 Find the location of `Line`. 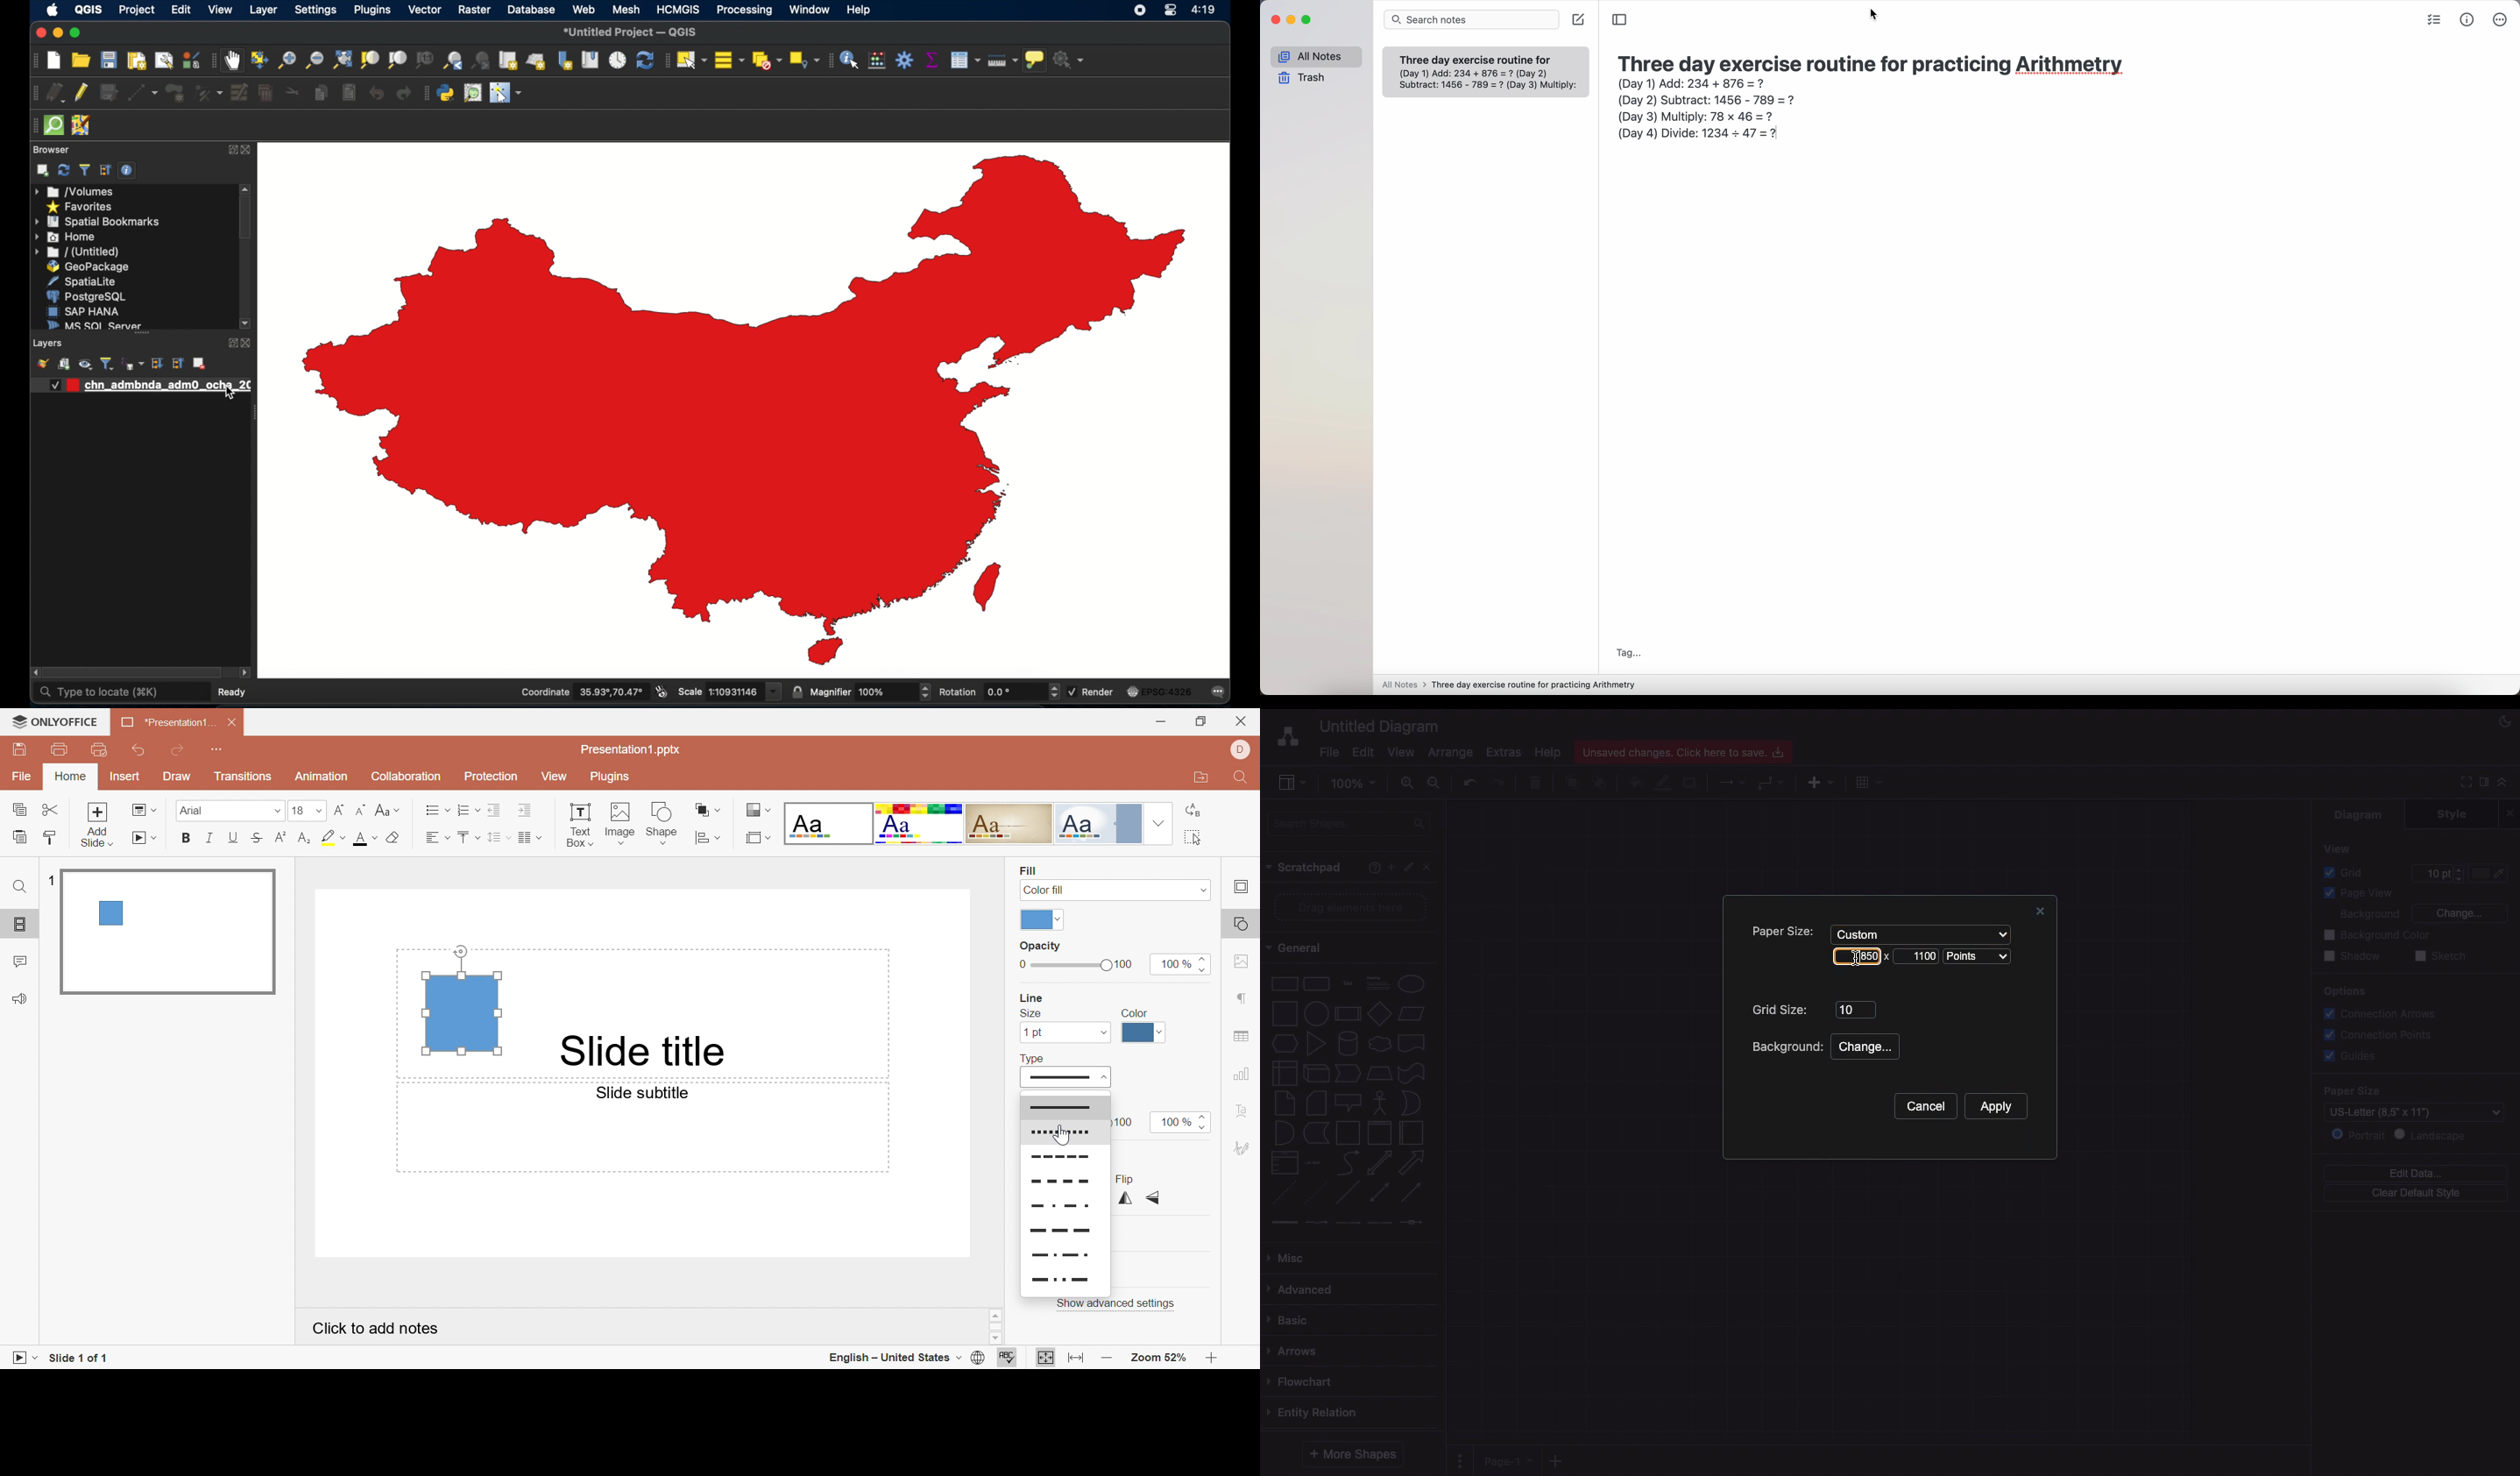

Line is located at coordinates (1070, 1158).